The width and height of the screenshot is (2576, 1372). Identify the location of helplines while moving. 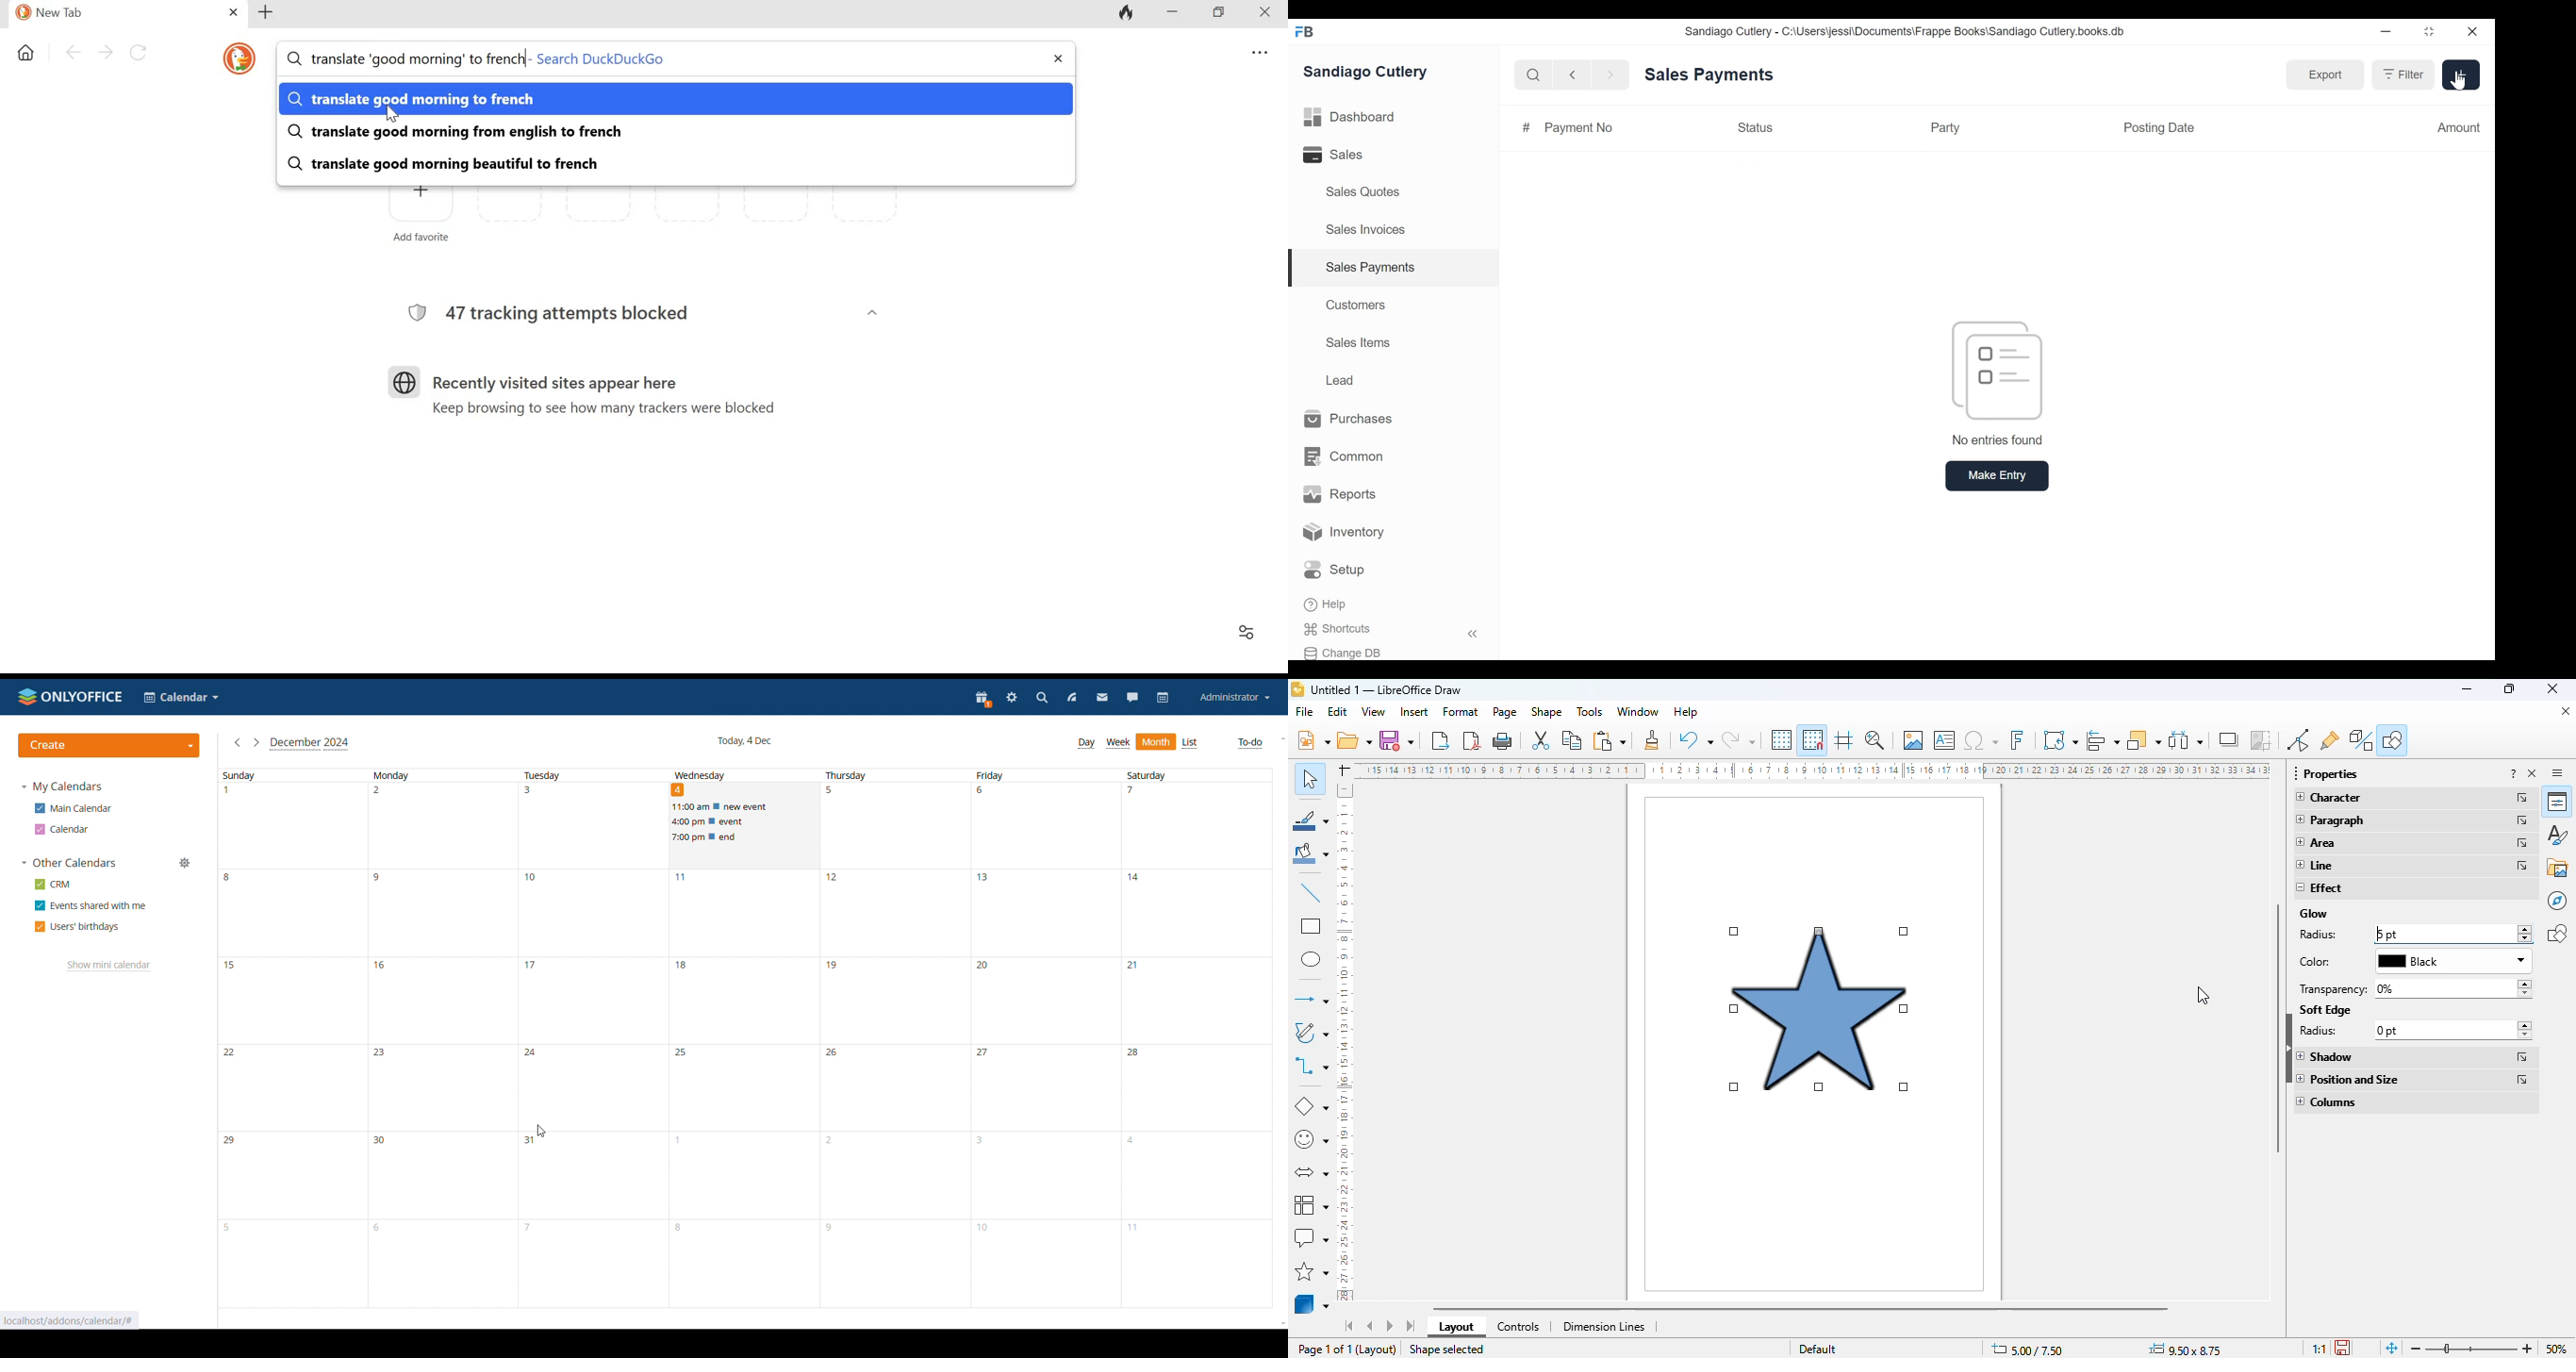
(1844, 740).